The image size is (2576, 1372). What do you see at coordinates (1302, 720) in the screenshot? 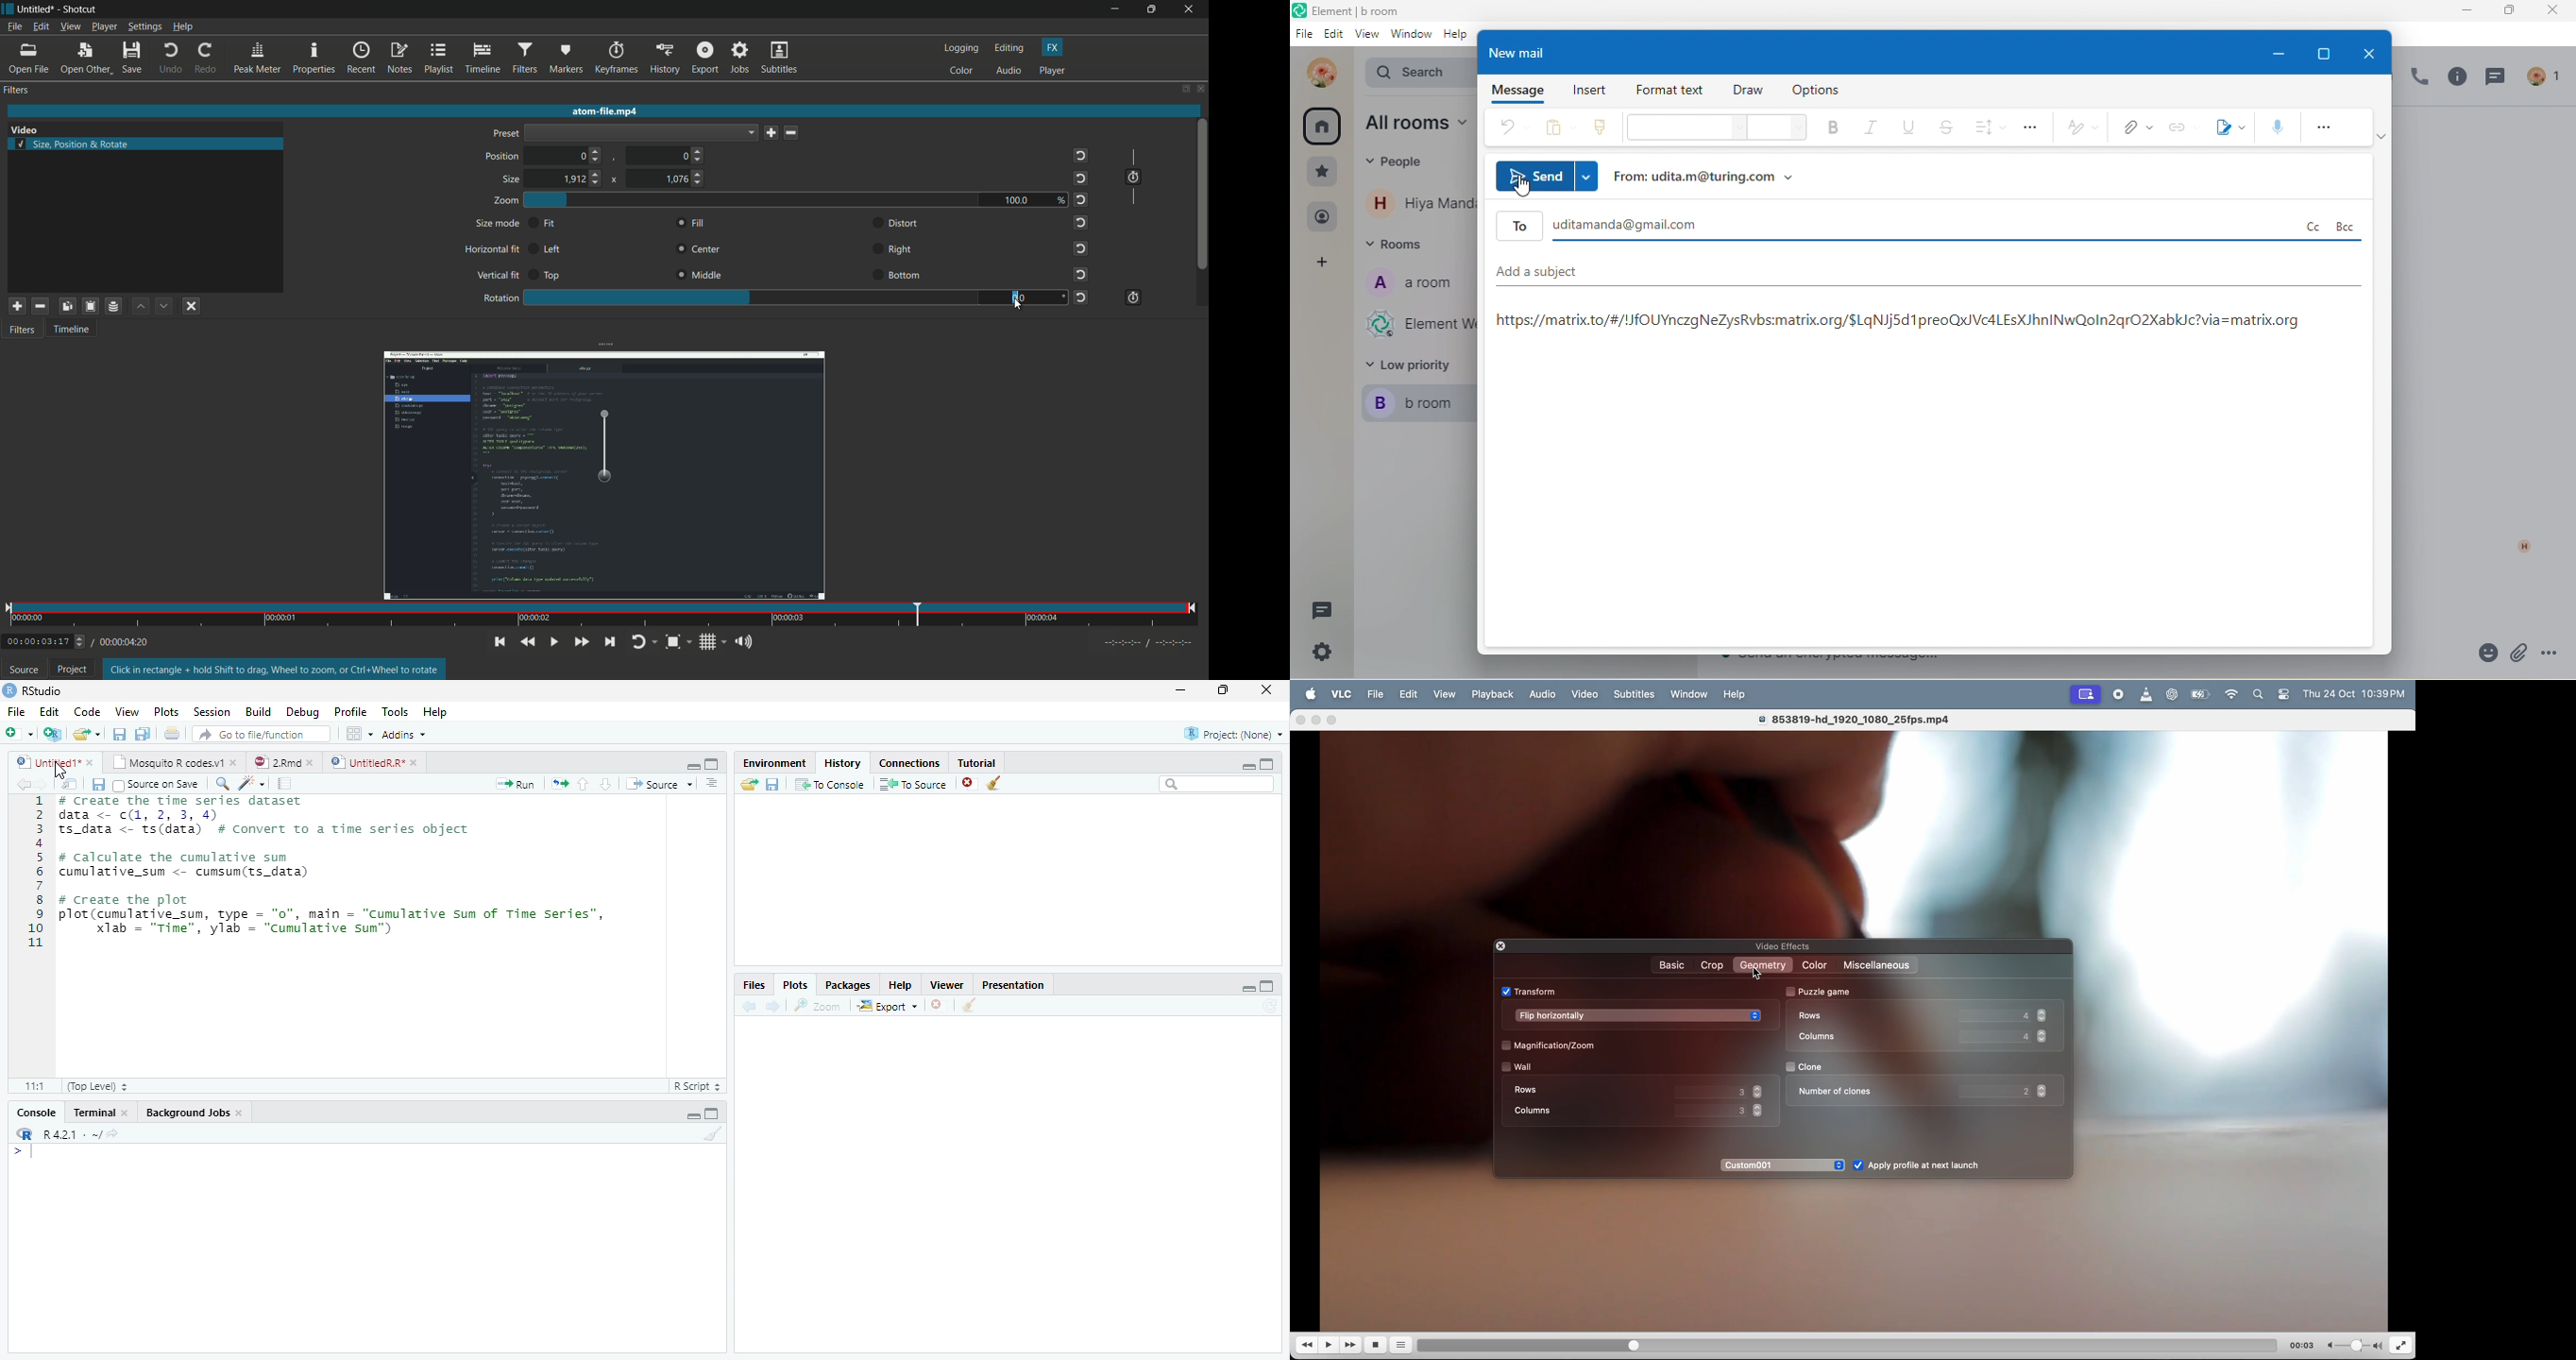
I see `close` at bounding box center [1302, 720].